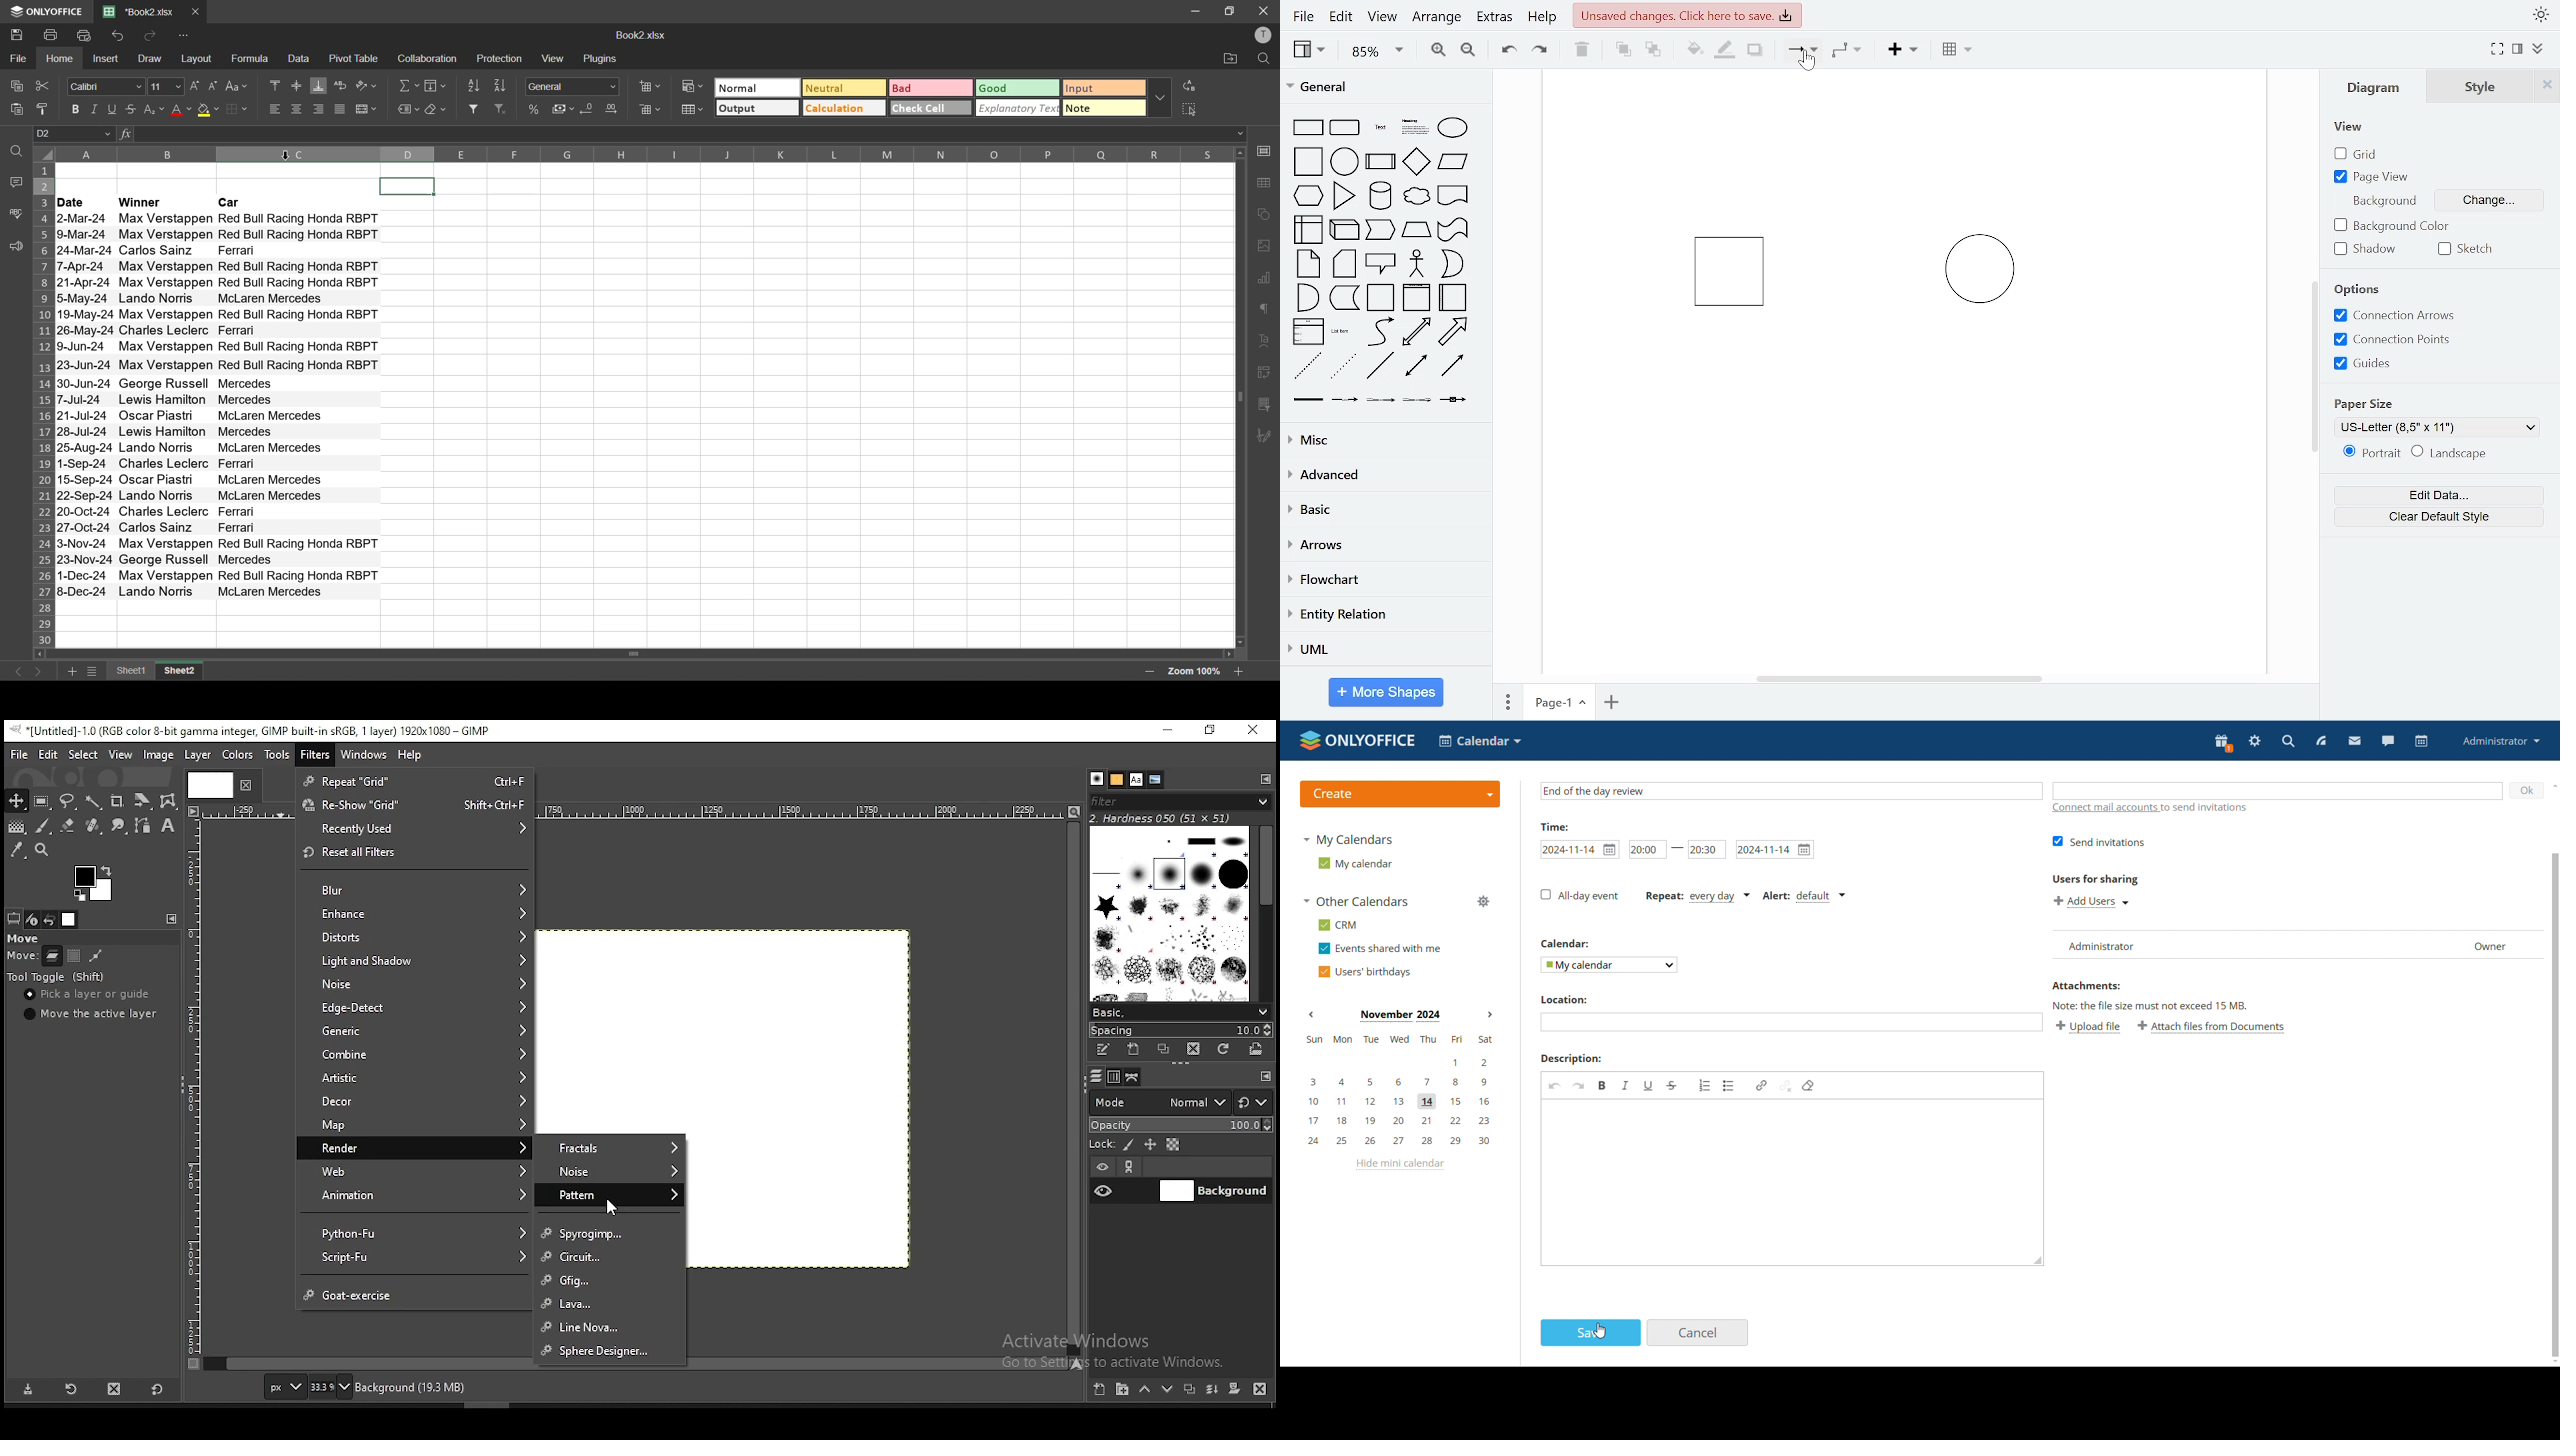 The width and height of the screenshot is (2576, 1456). Describe the element at coordinates (2363, 290) in the screenshot. I see `options` at that location.